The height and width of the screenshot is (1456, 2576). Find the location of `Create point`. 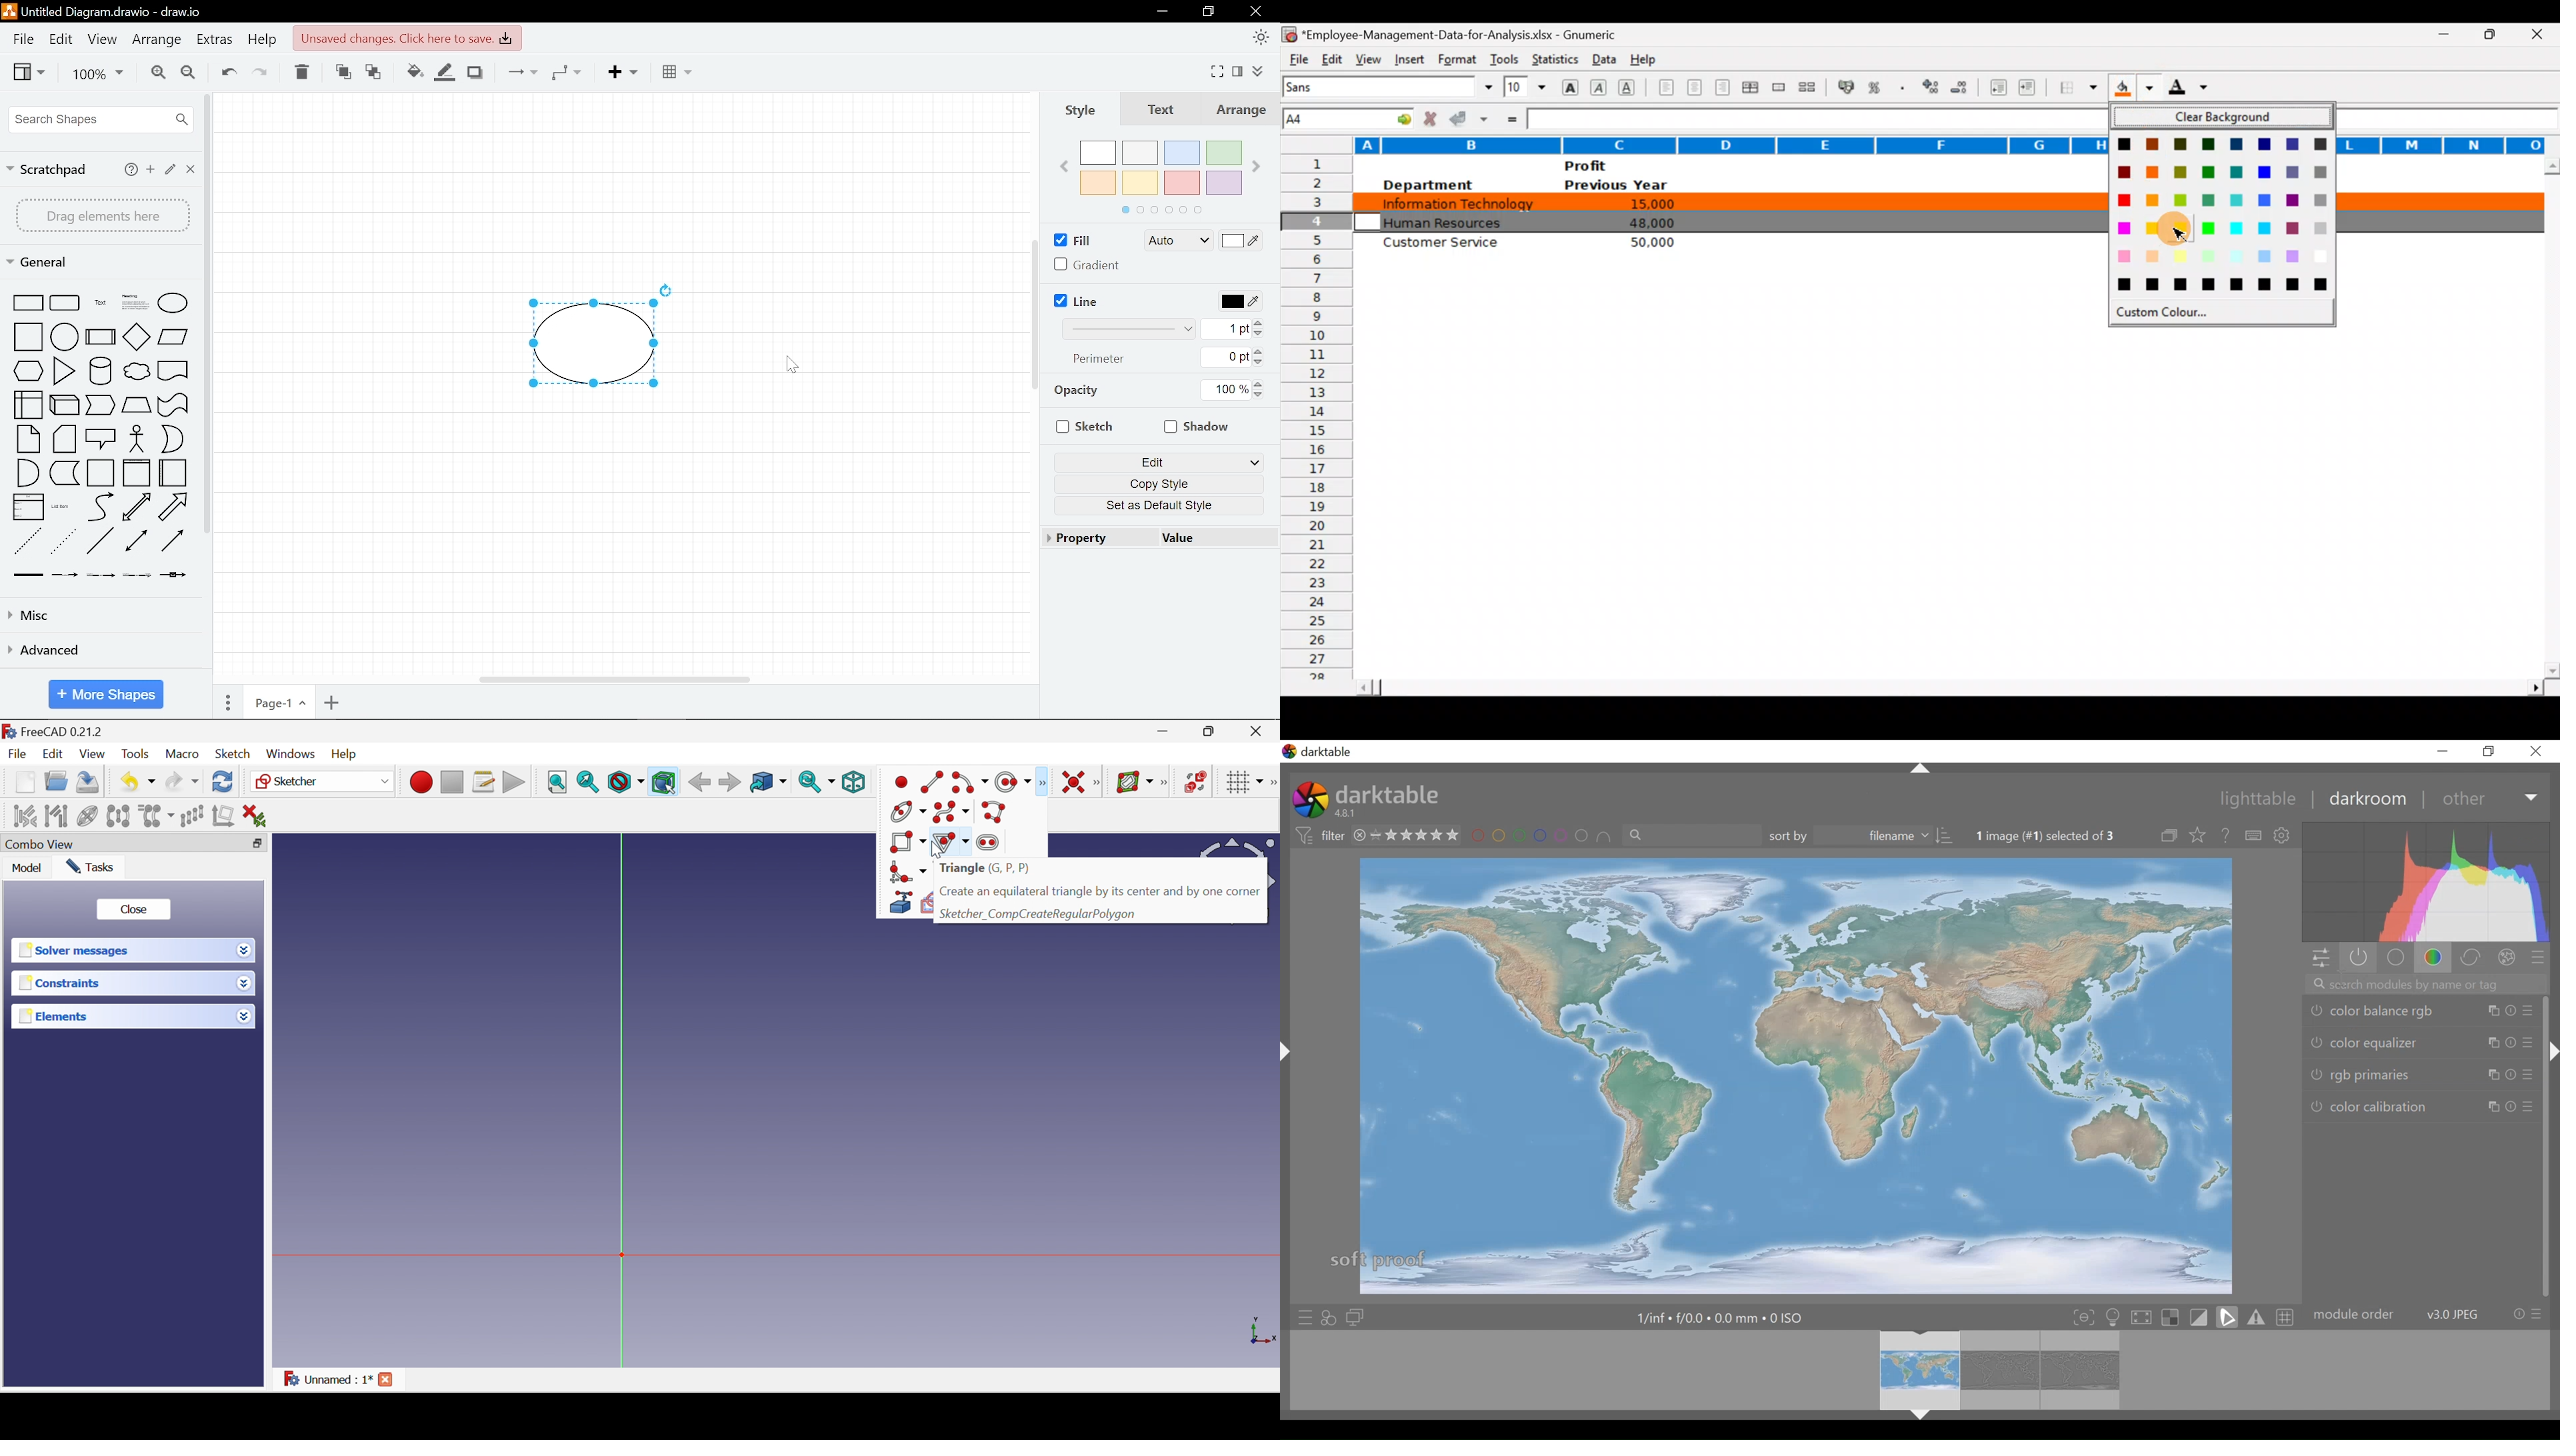

Create point is located at coordinates (901, 781).